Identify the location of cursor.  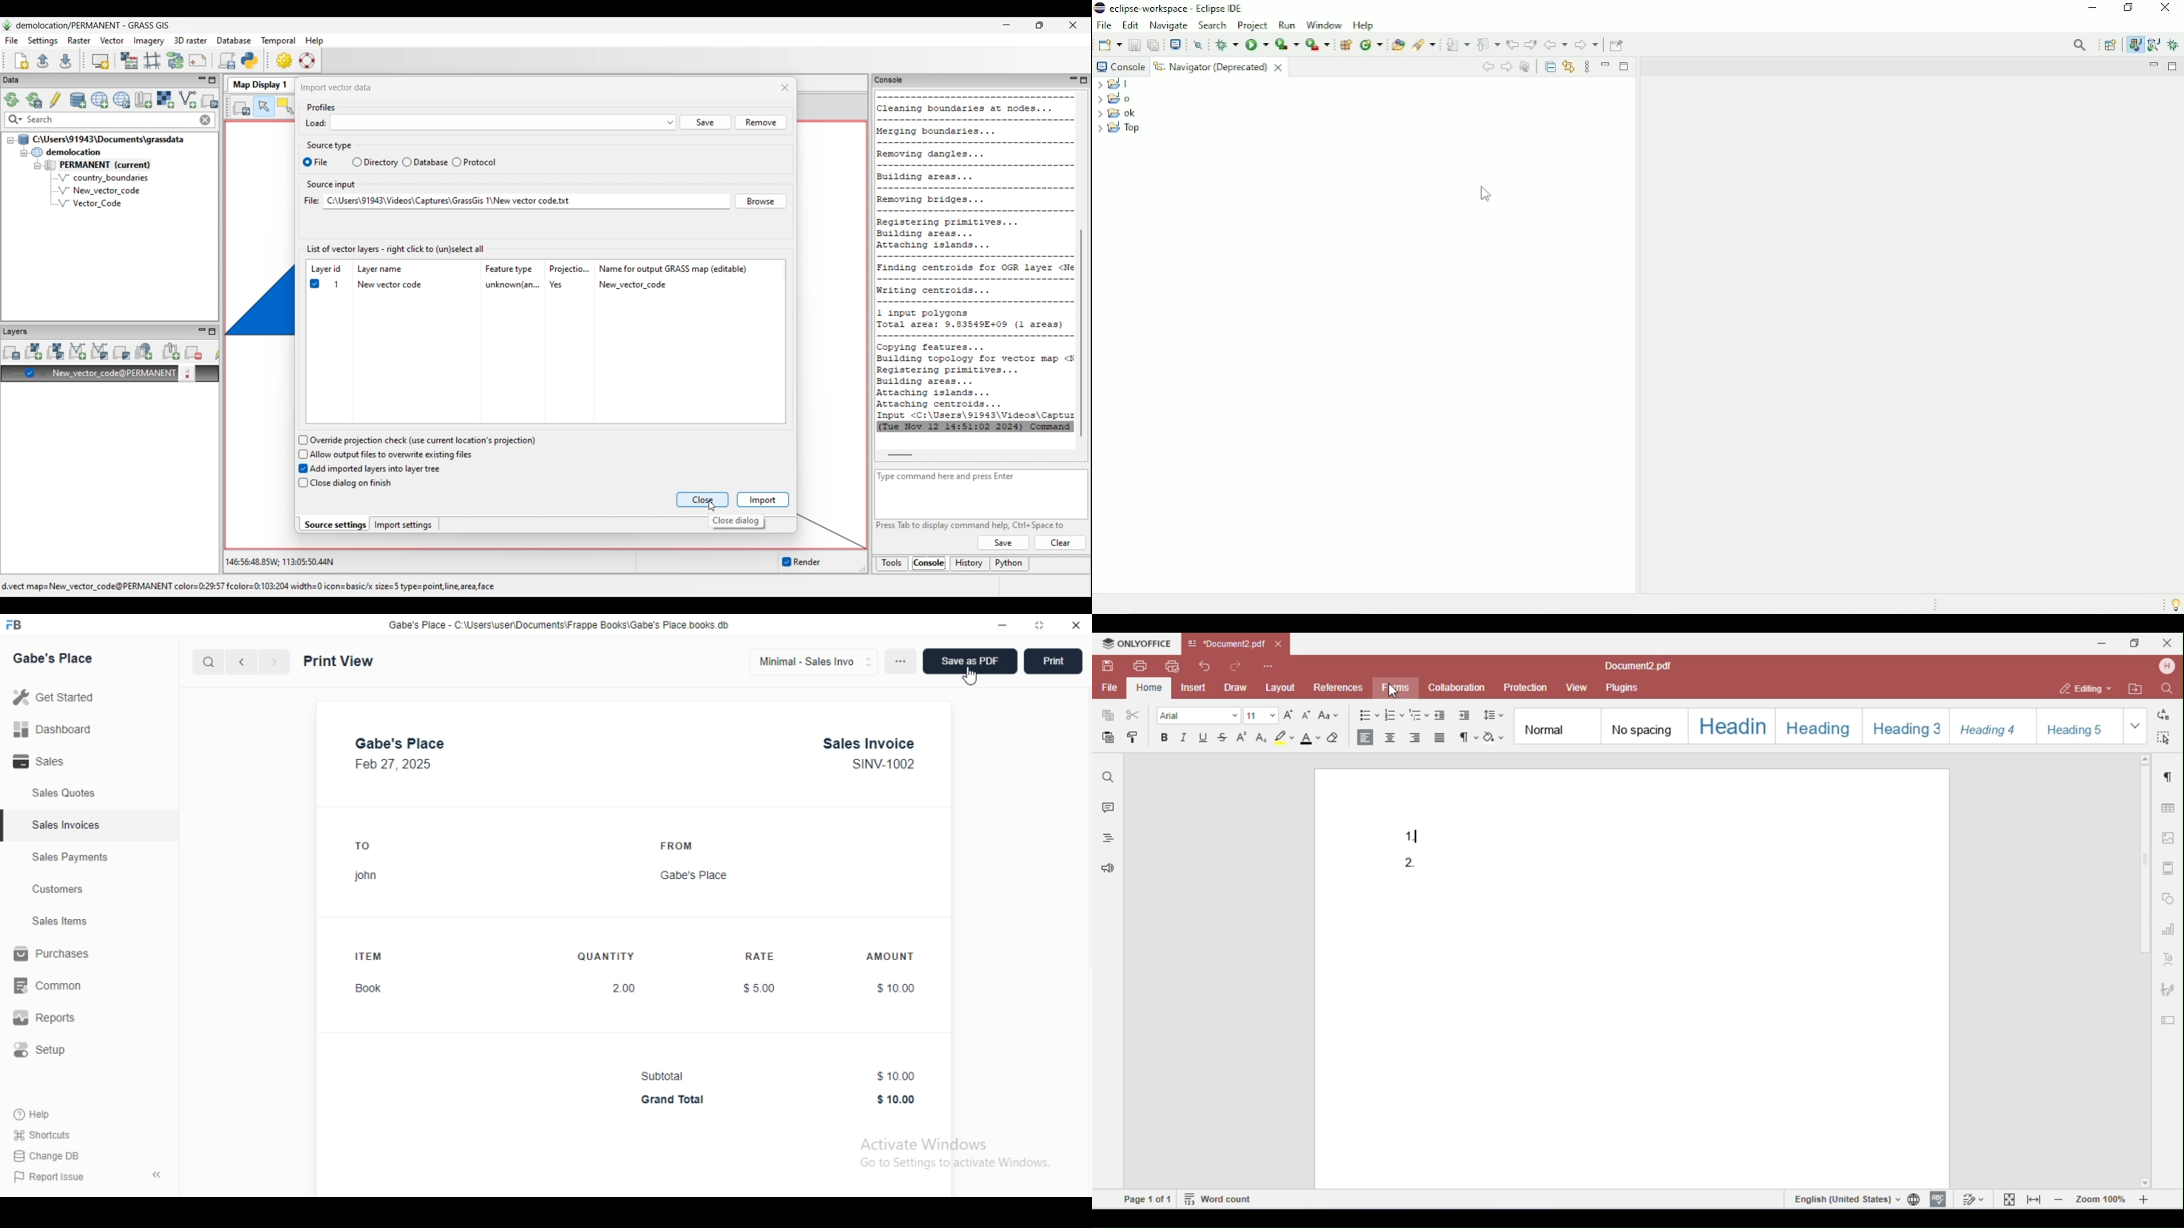
(970, 675).